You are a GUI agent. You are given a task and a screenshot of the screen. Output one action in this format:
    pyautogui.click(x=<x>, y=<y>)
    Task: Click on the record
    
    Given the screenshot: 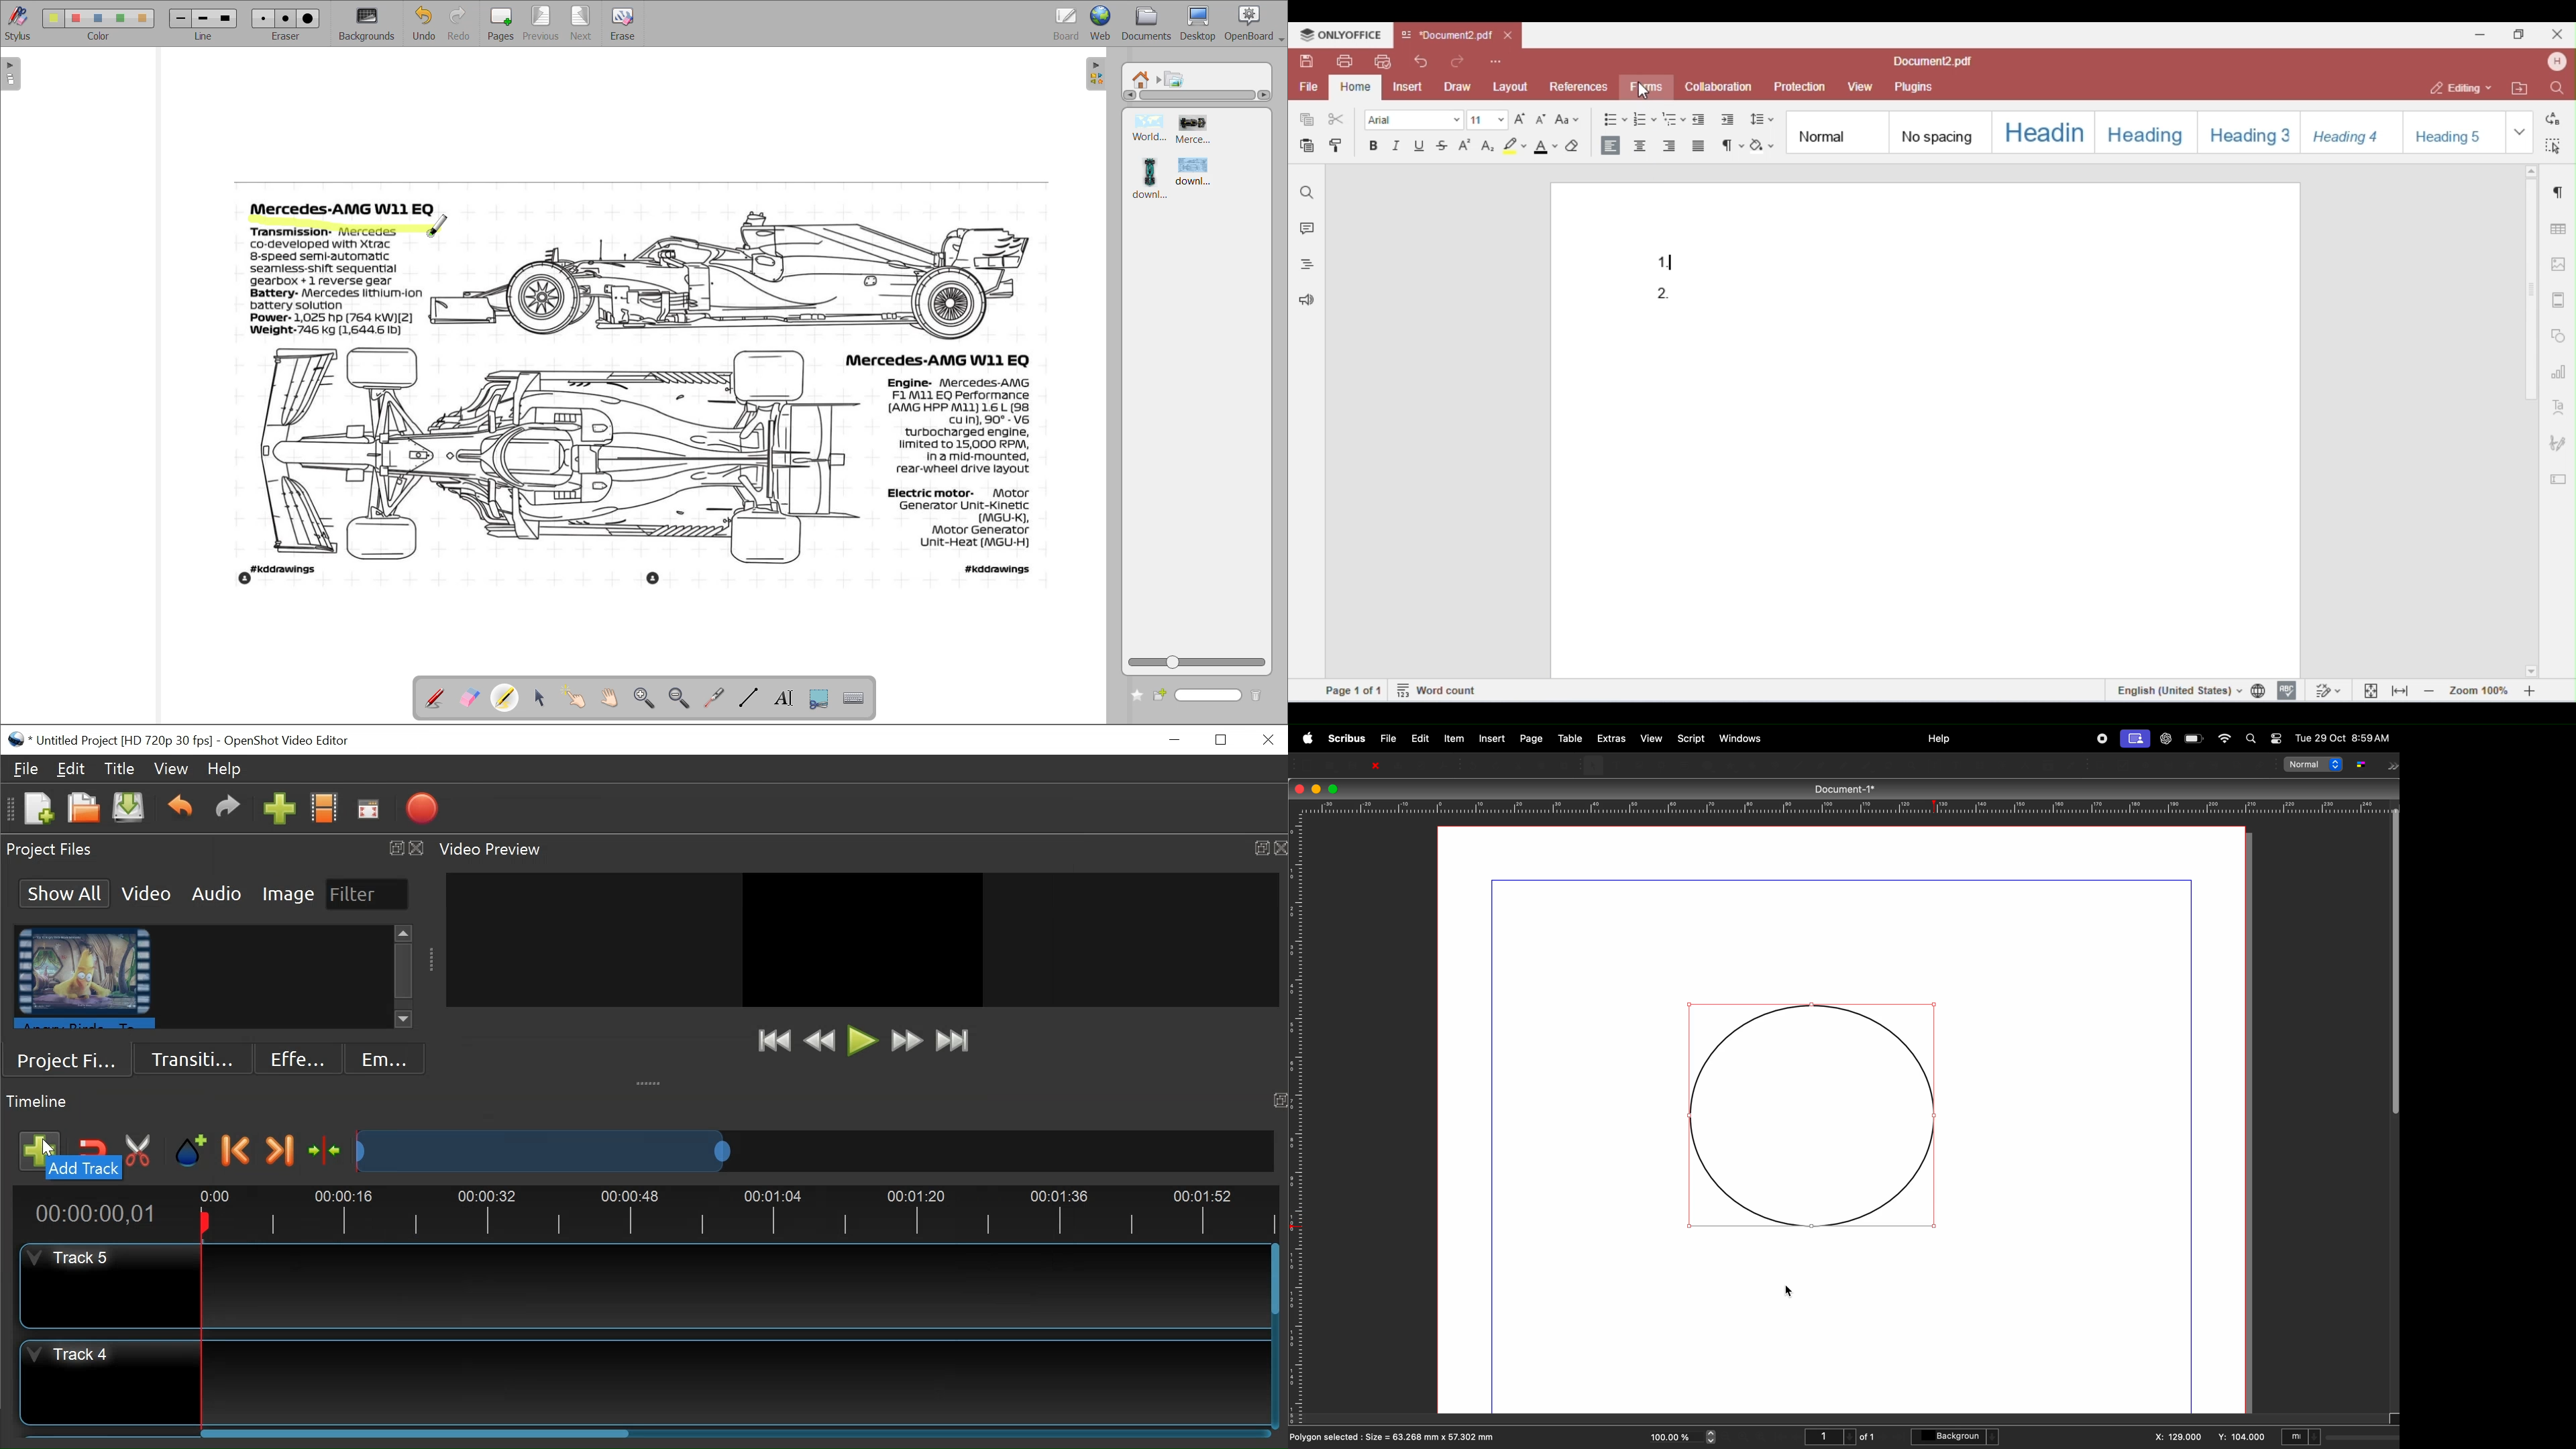 What is the action you would take?
    pyautogui.click(x=2101, y=739)
    